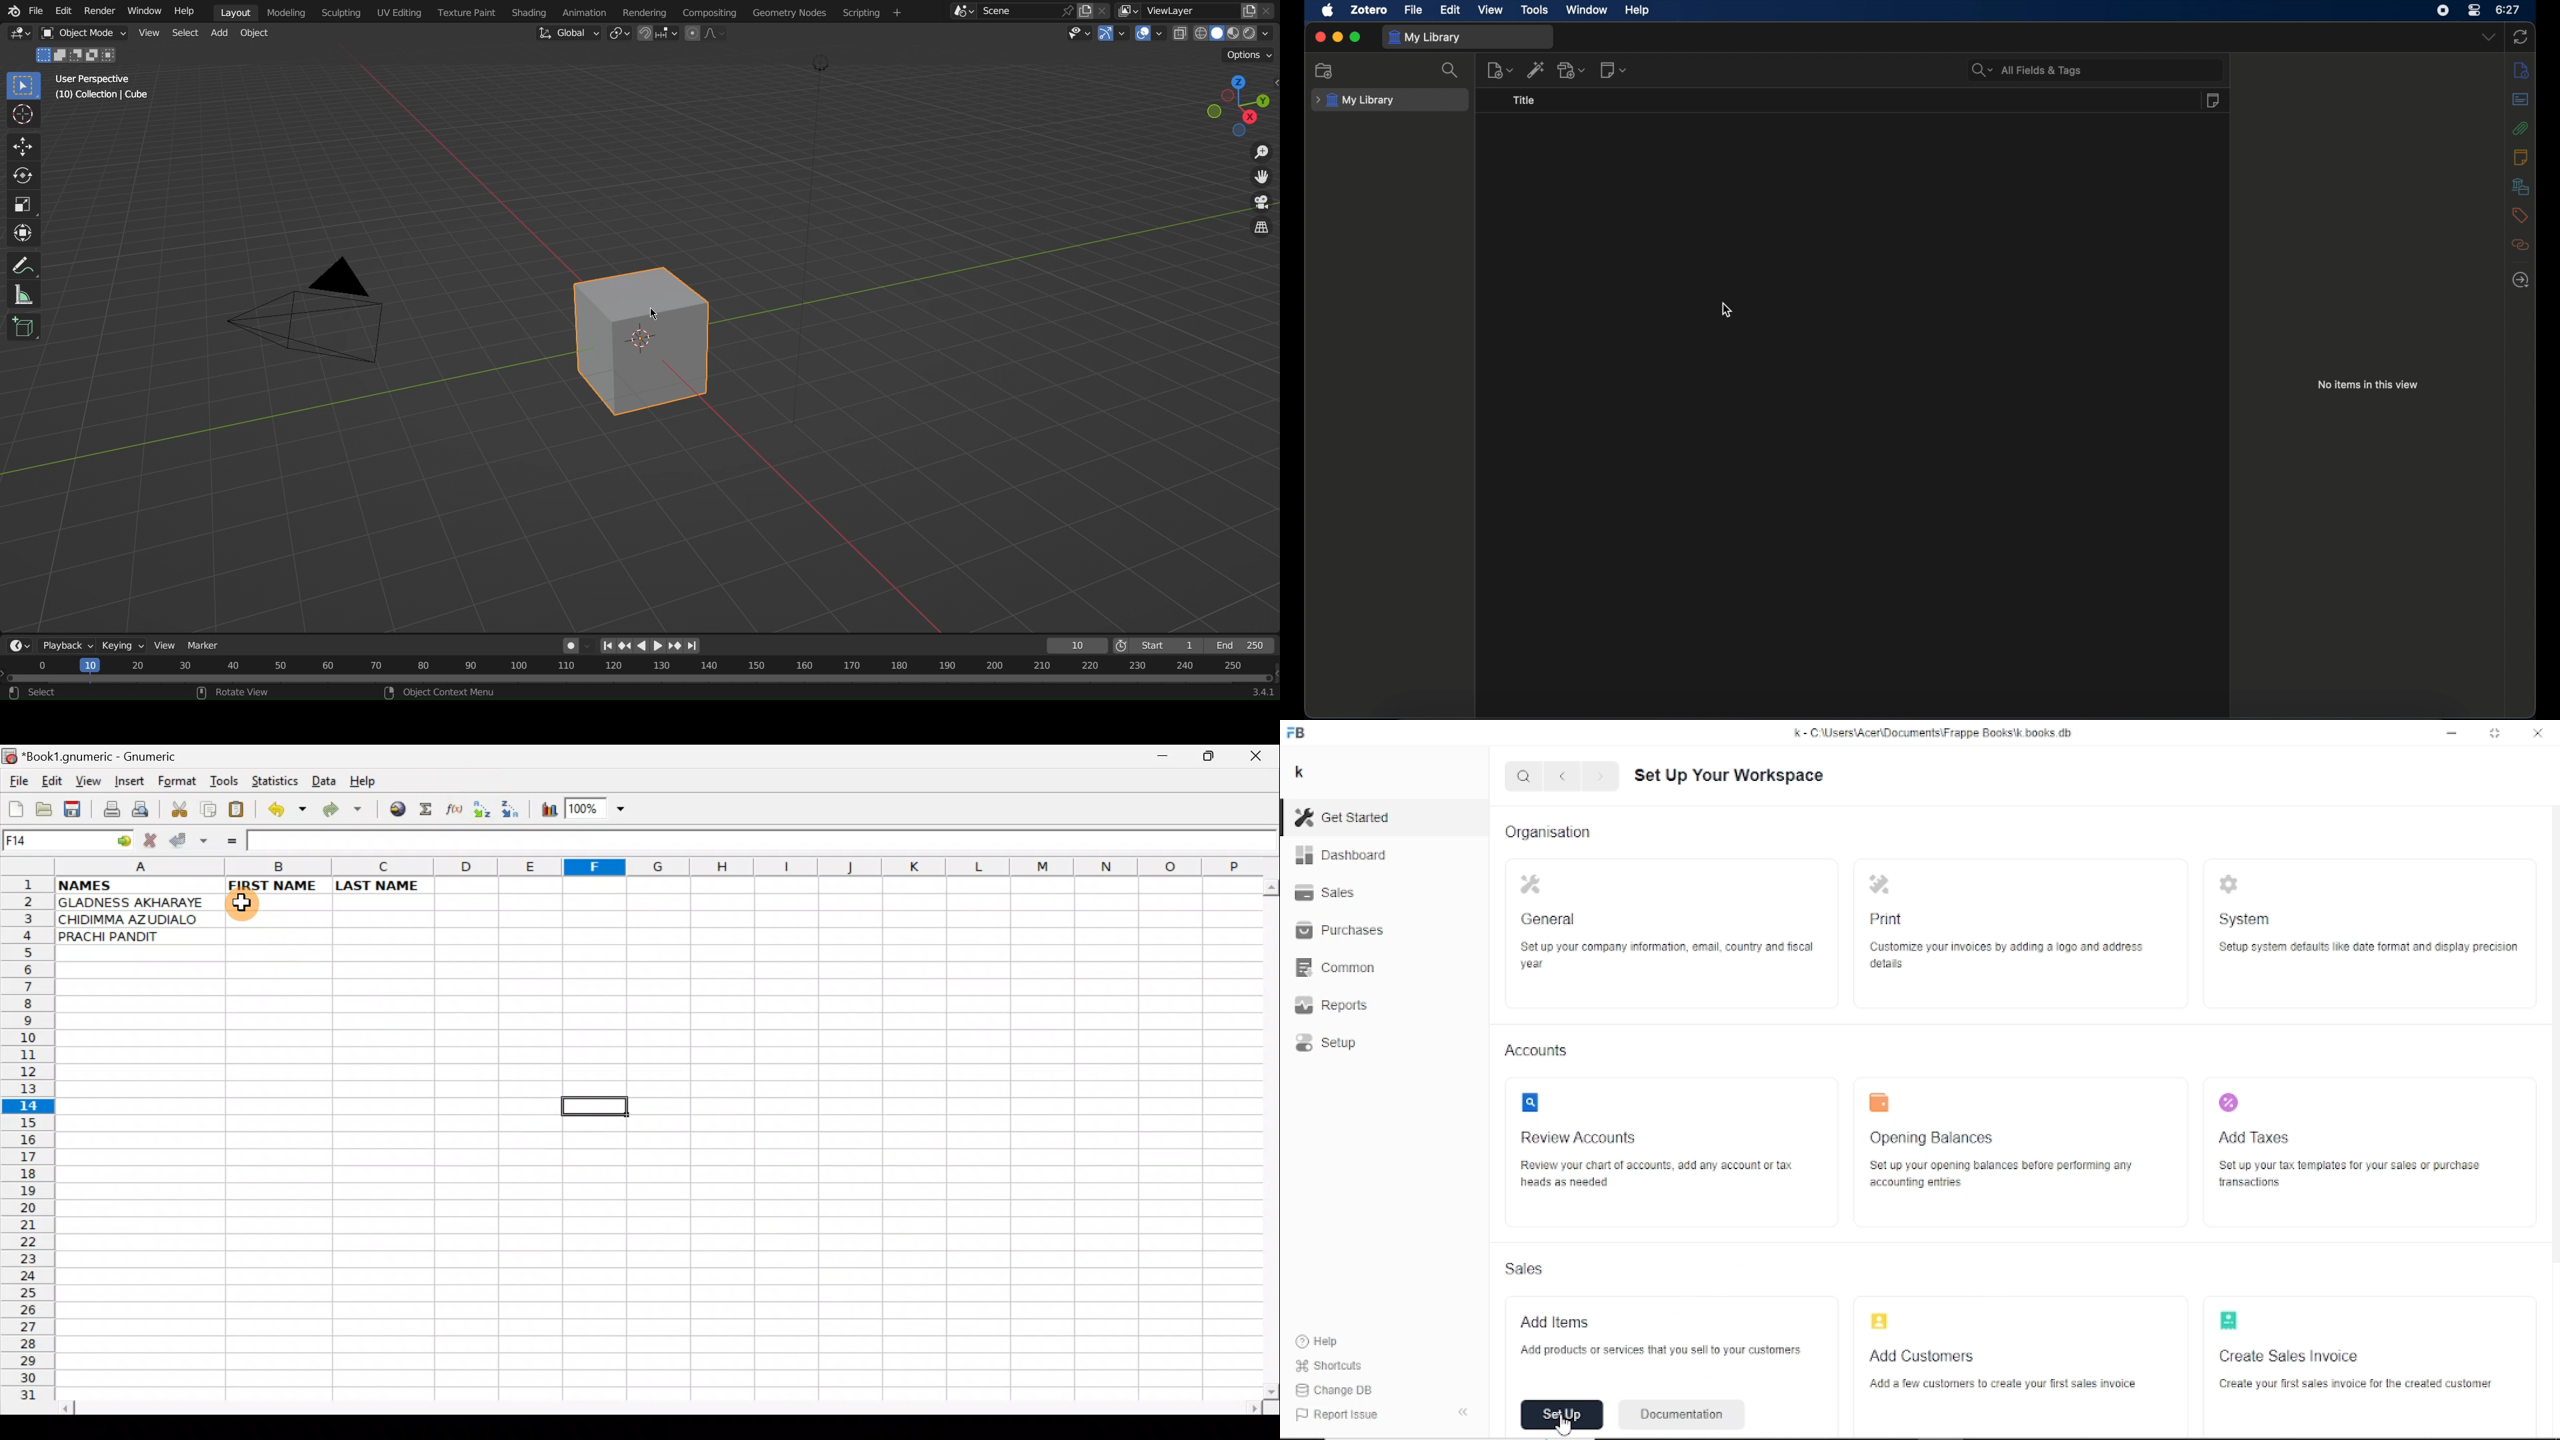 Image resolution: width=2576 pixels, height=1456 pixels. Describe the element at coordinates (1451, 70) in the screenshot. I see `search` at that location.